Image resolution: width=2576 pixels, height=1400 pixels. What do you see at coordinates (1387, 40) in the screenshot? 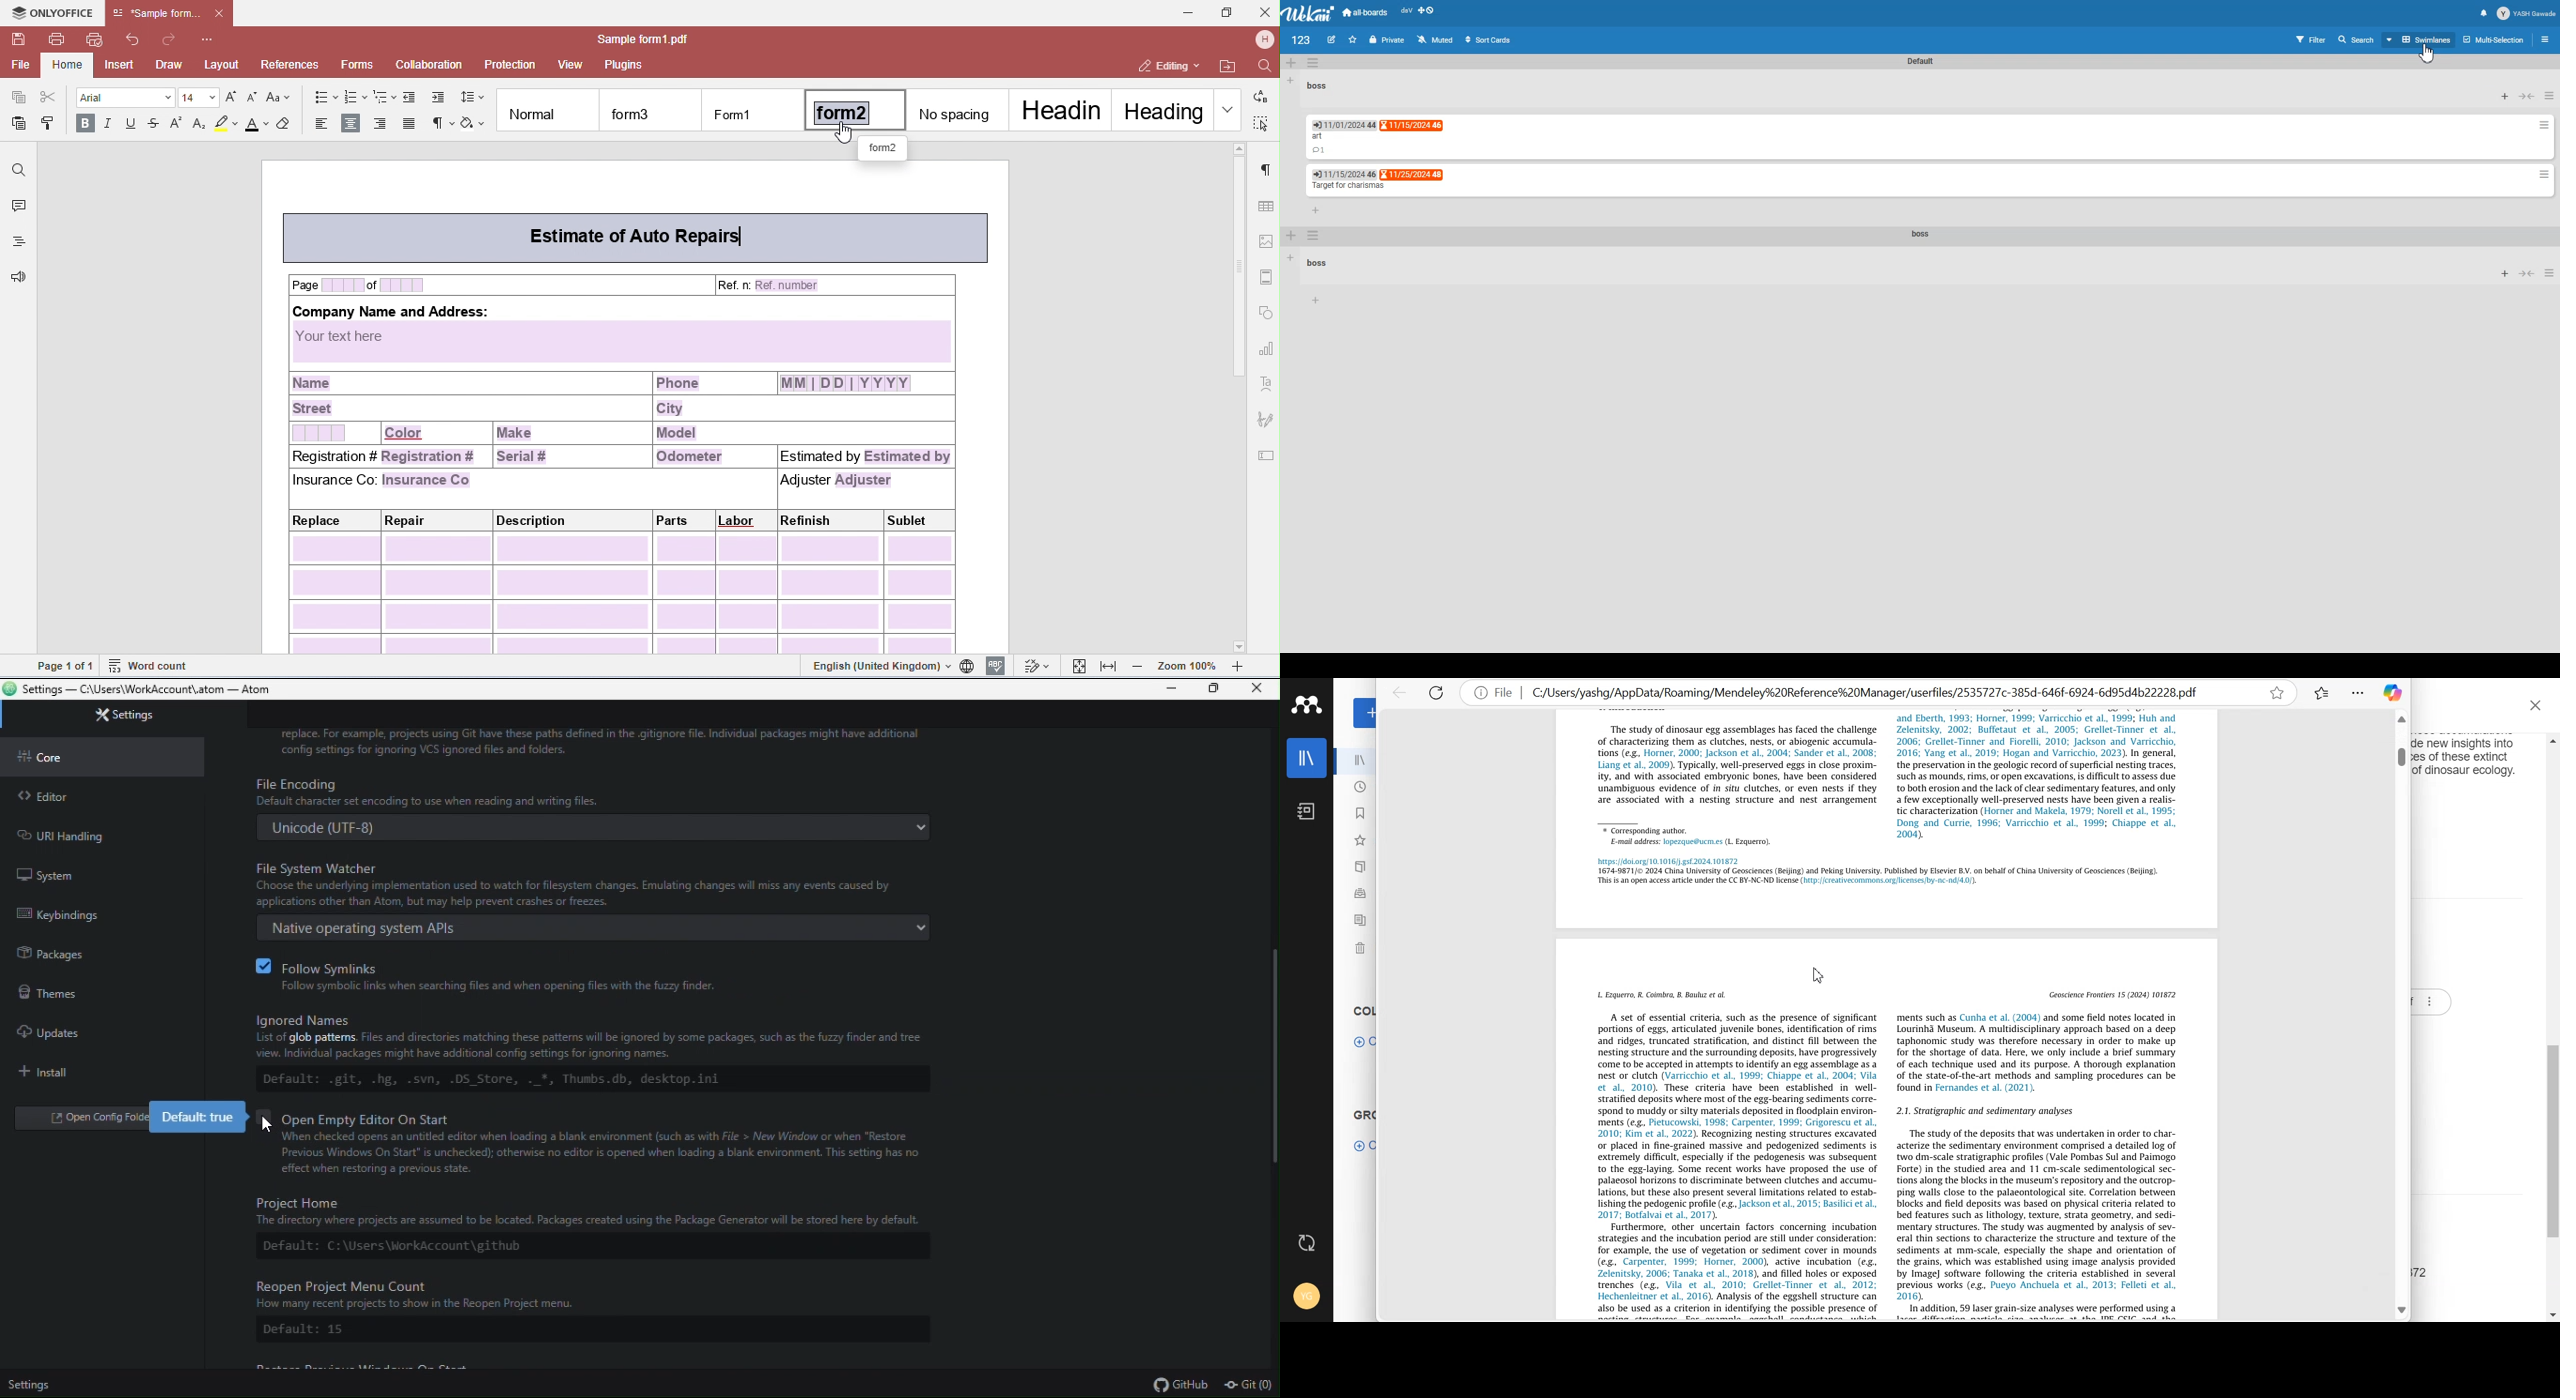
I see `Private` at bounding box center [1387, 40].